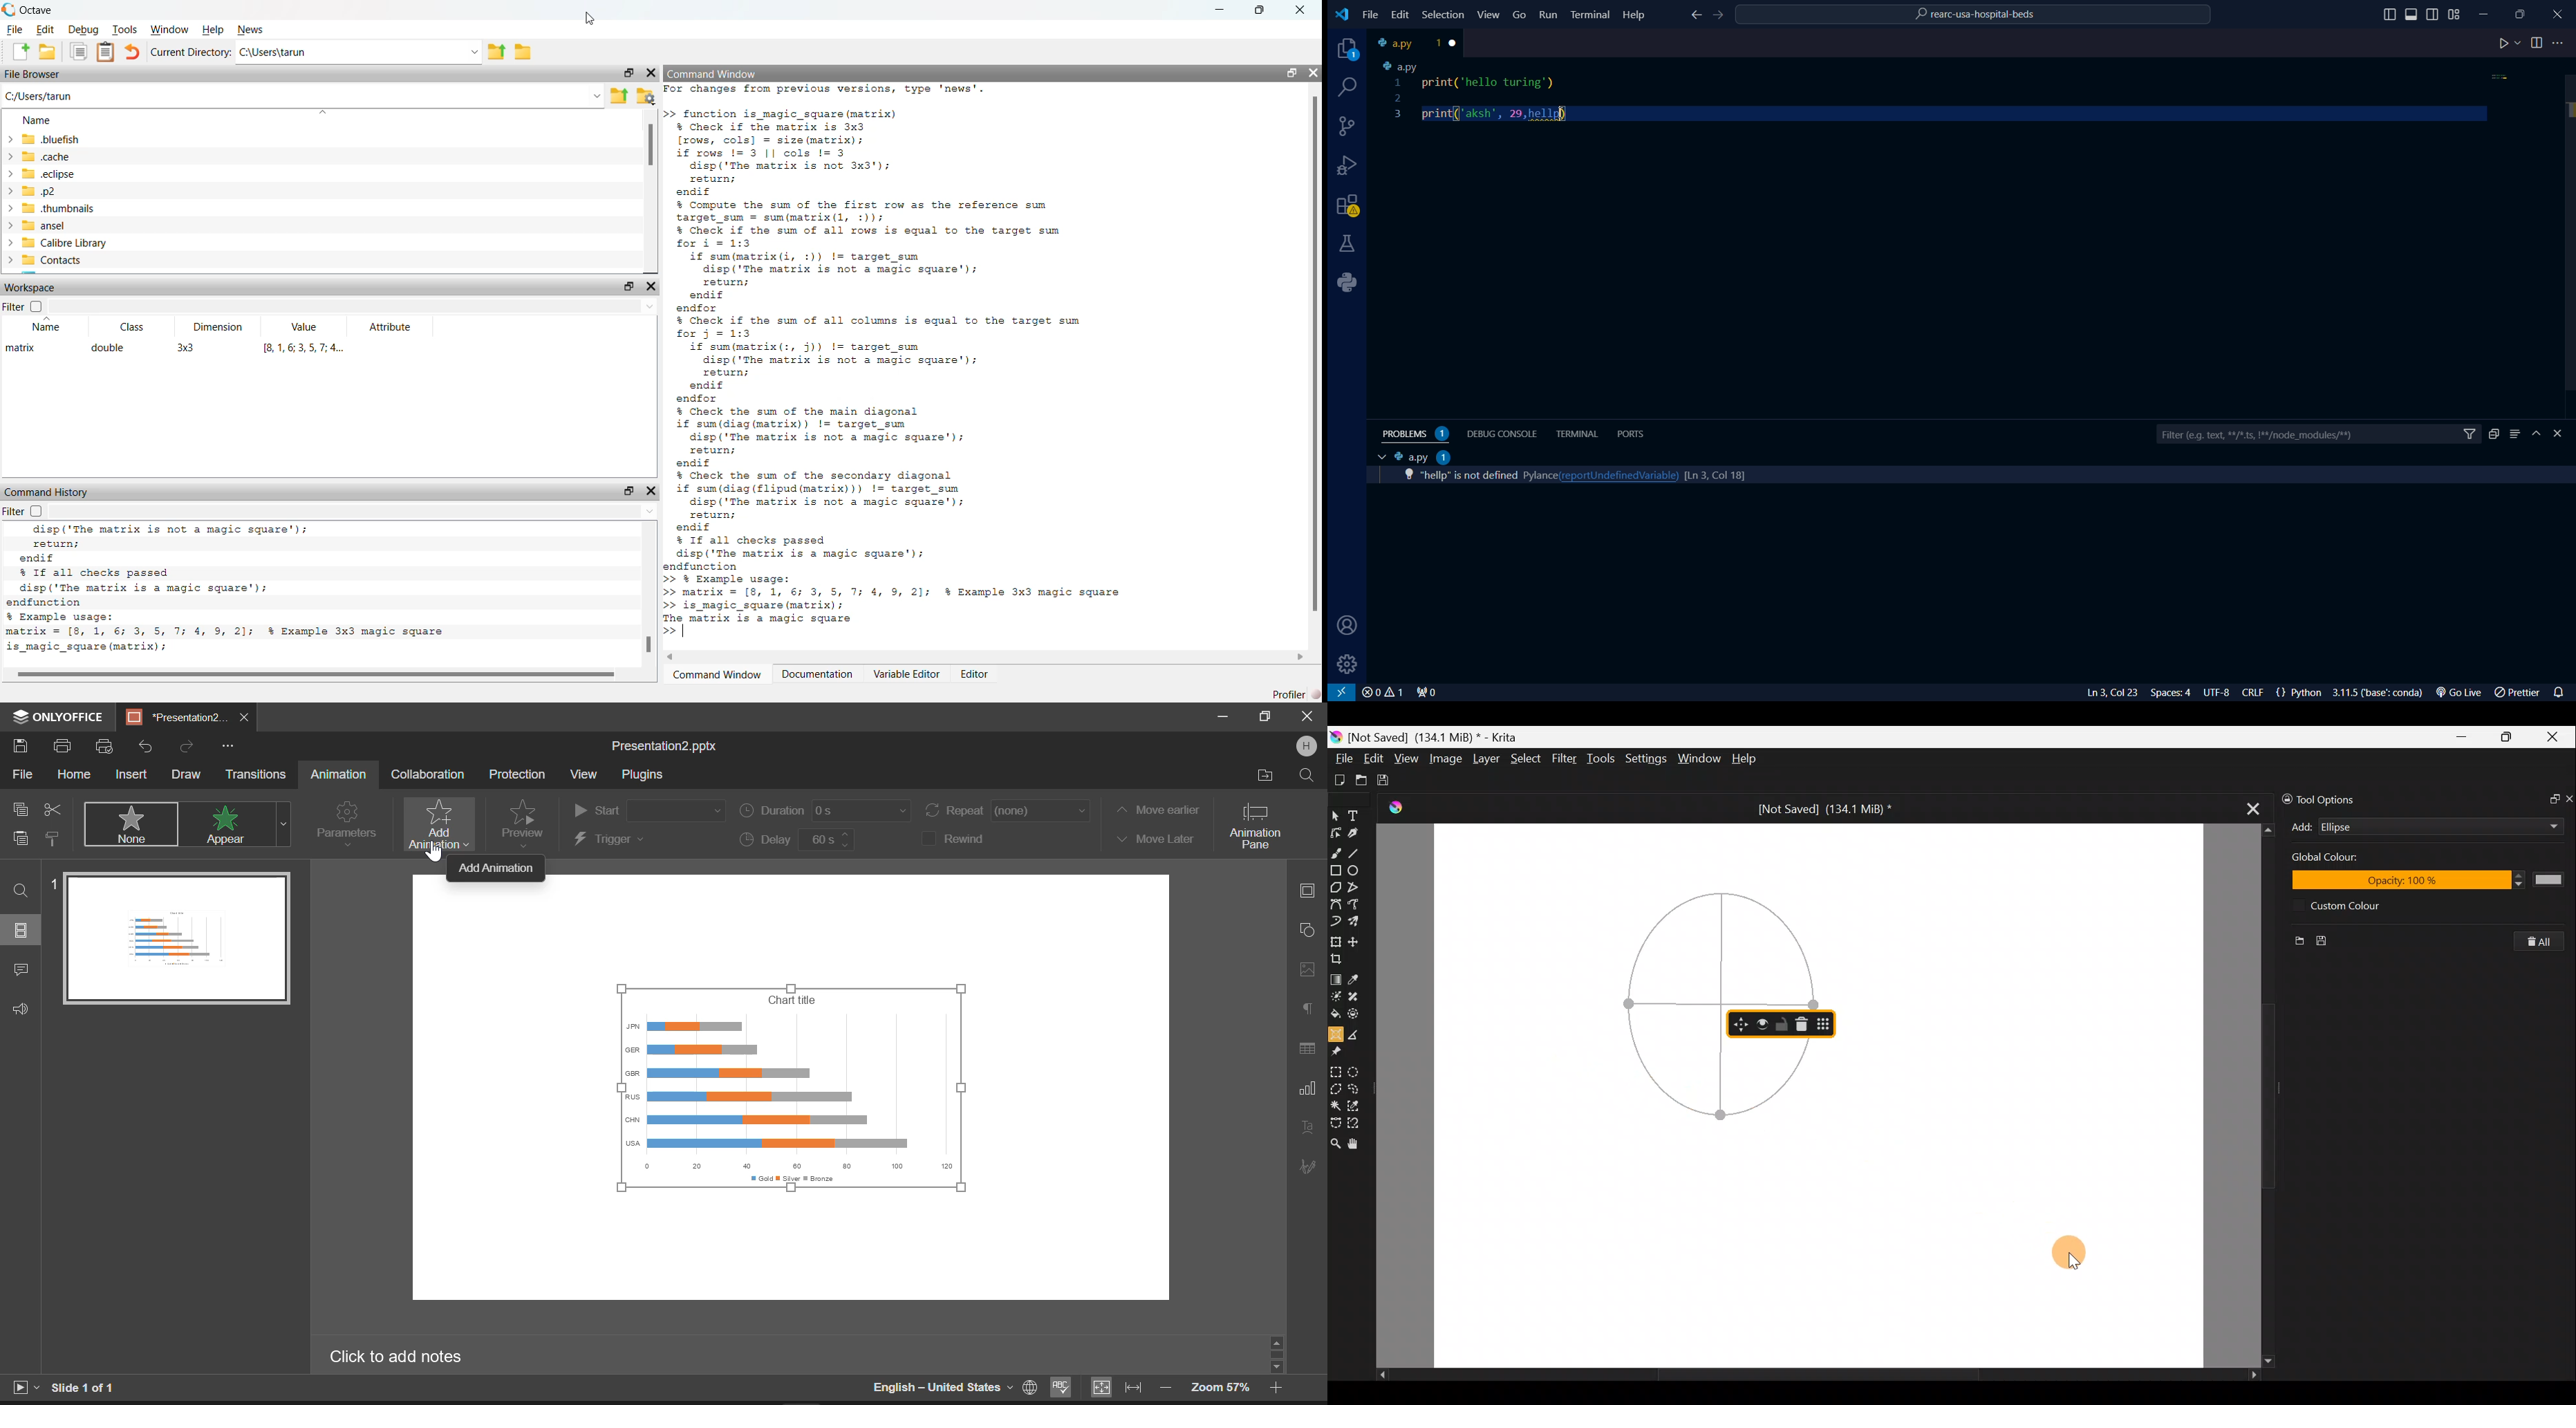  What do you see at coordinates (257, 774) in the screenshot?
I see `Transitions` at bounding box center [257, 774].